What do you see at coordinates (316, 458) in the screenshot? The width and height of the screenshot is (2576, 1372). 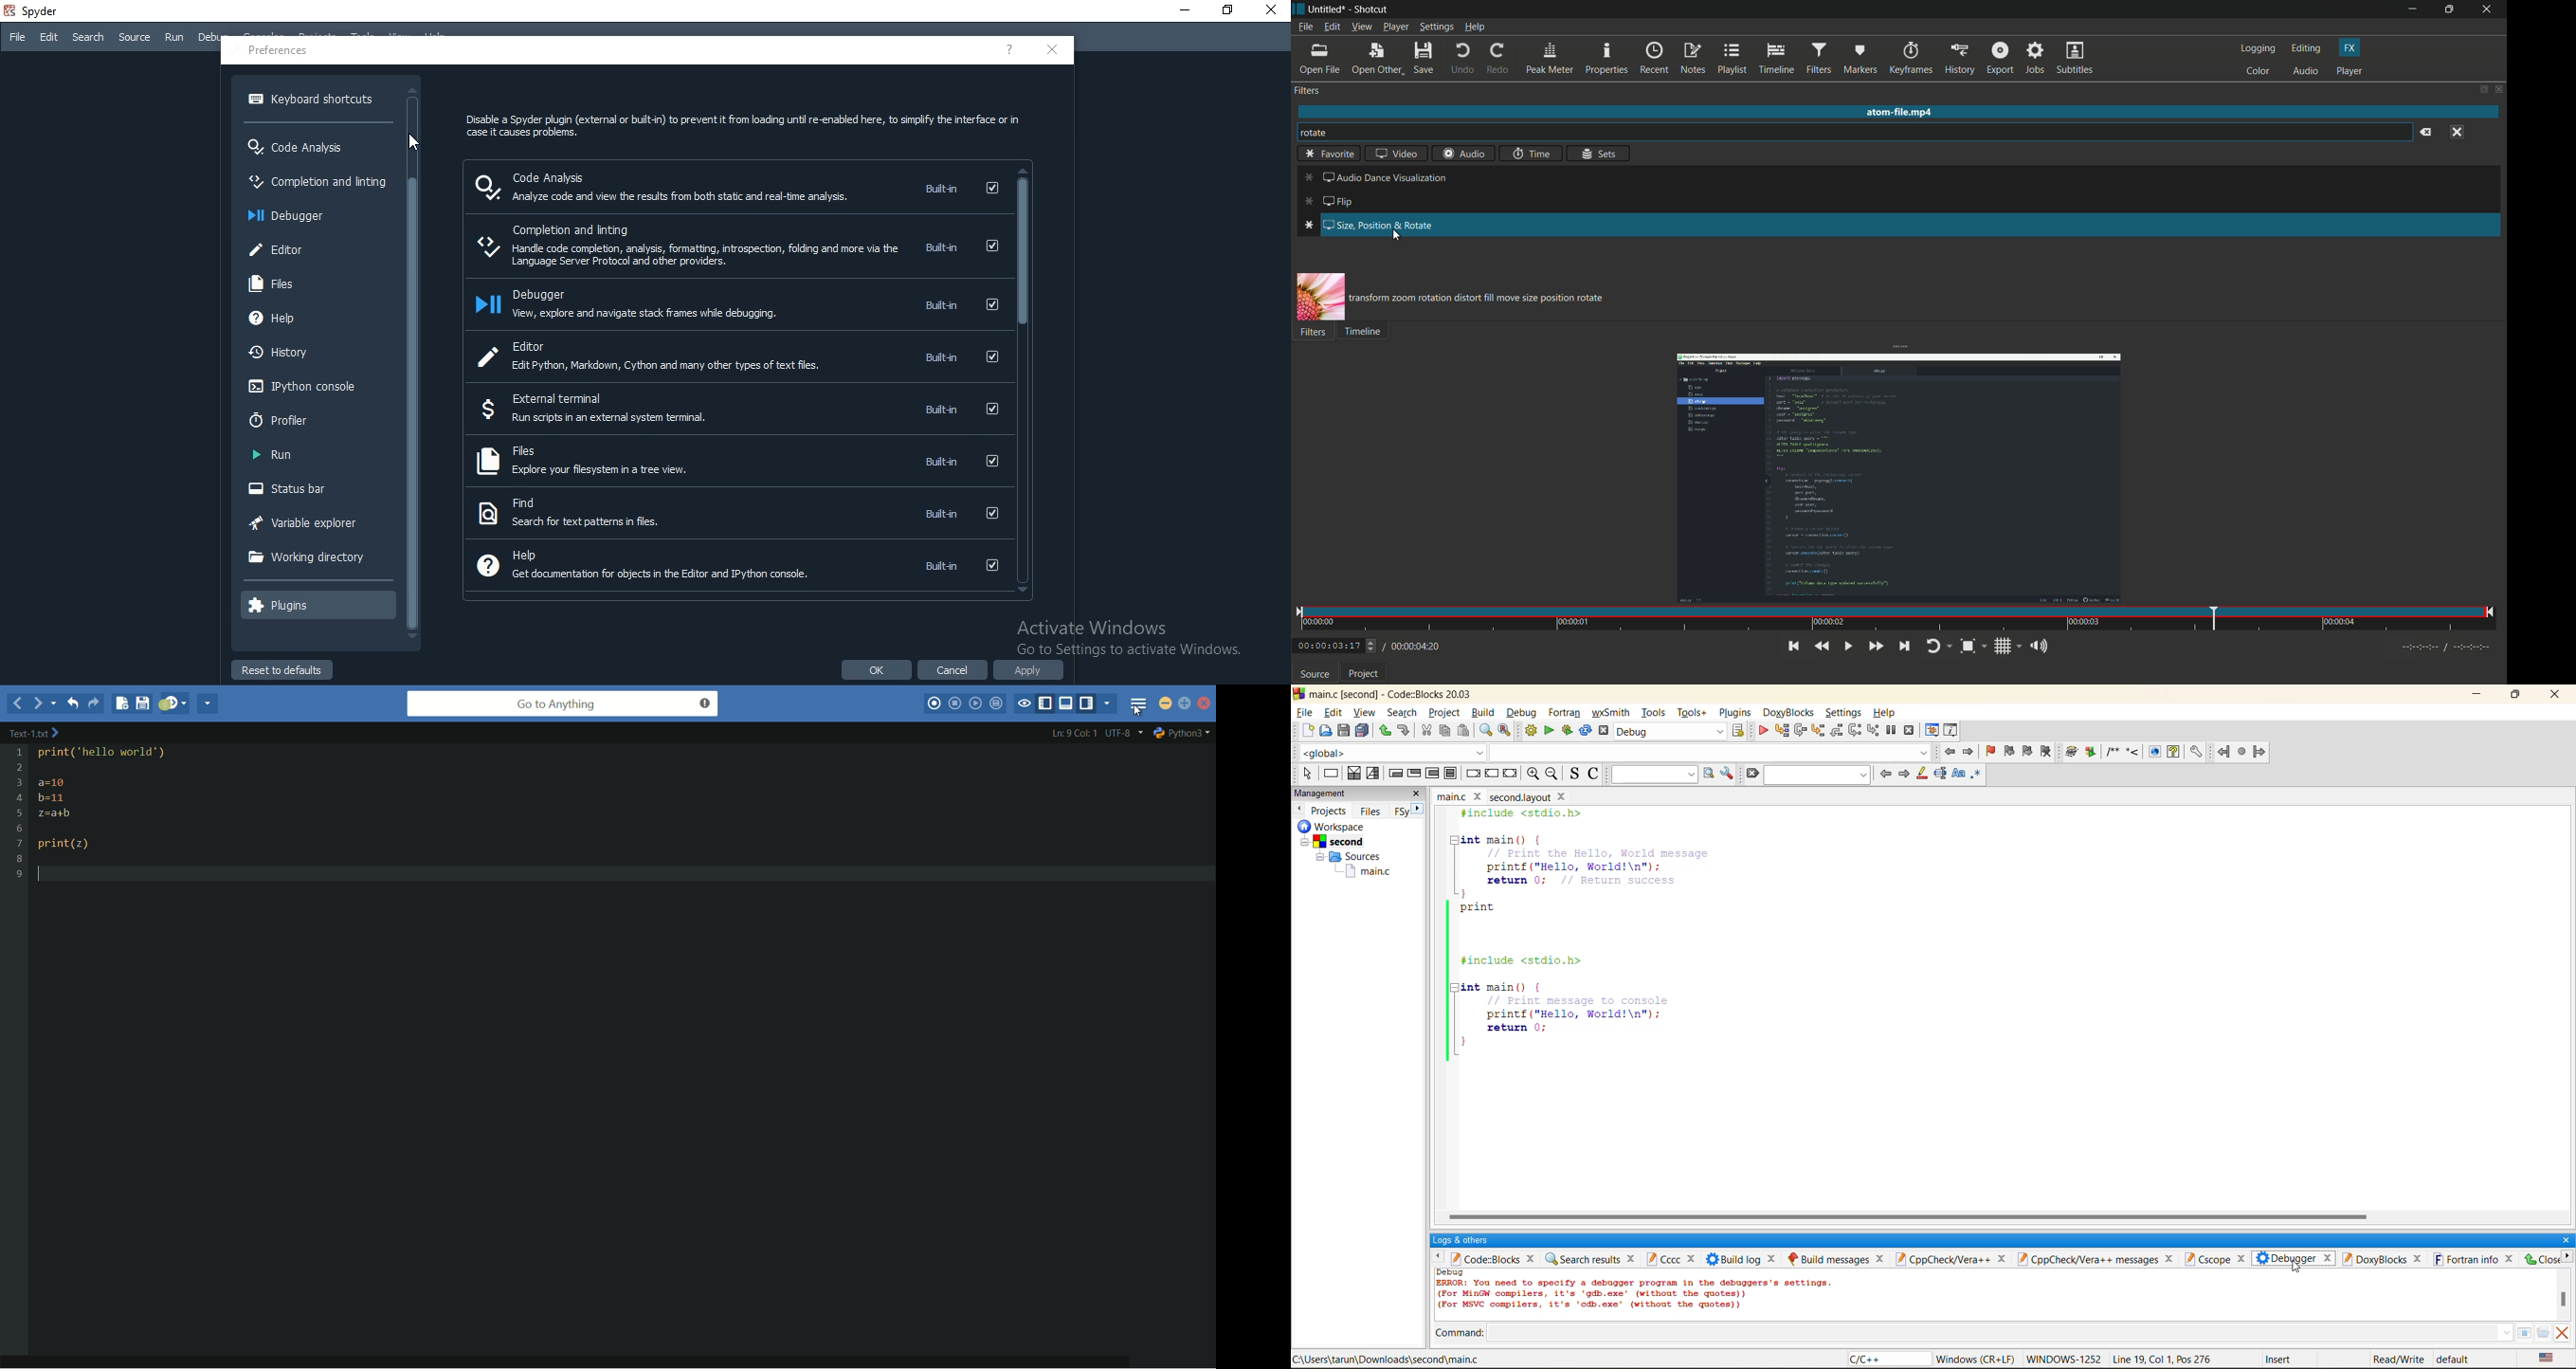 I see `run` at bounding box center [316, 458].